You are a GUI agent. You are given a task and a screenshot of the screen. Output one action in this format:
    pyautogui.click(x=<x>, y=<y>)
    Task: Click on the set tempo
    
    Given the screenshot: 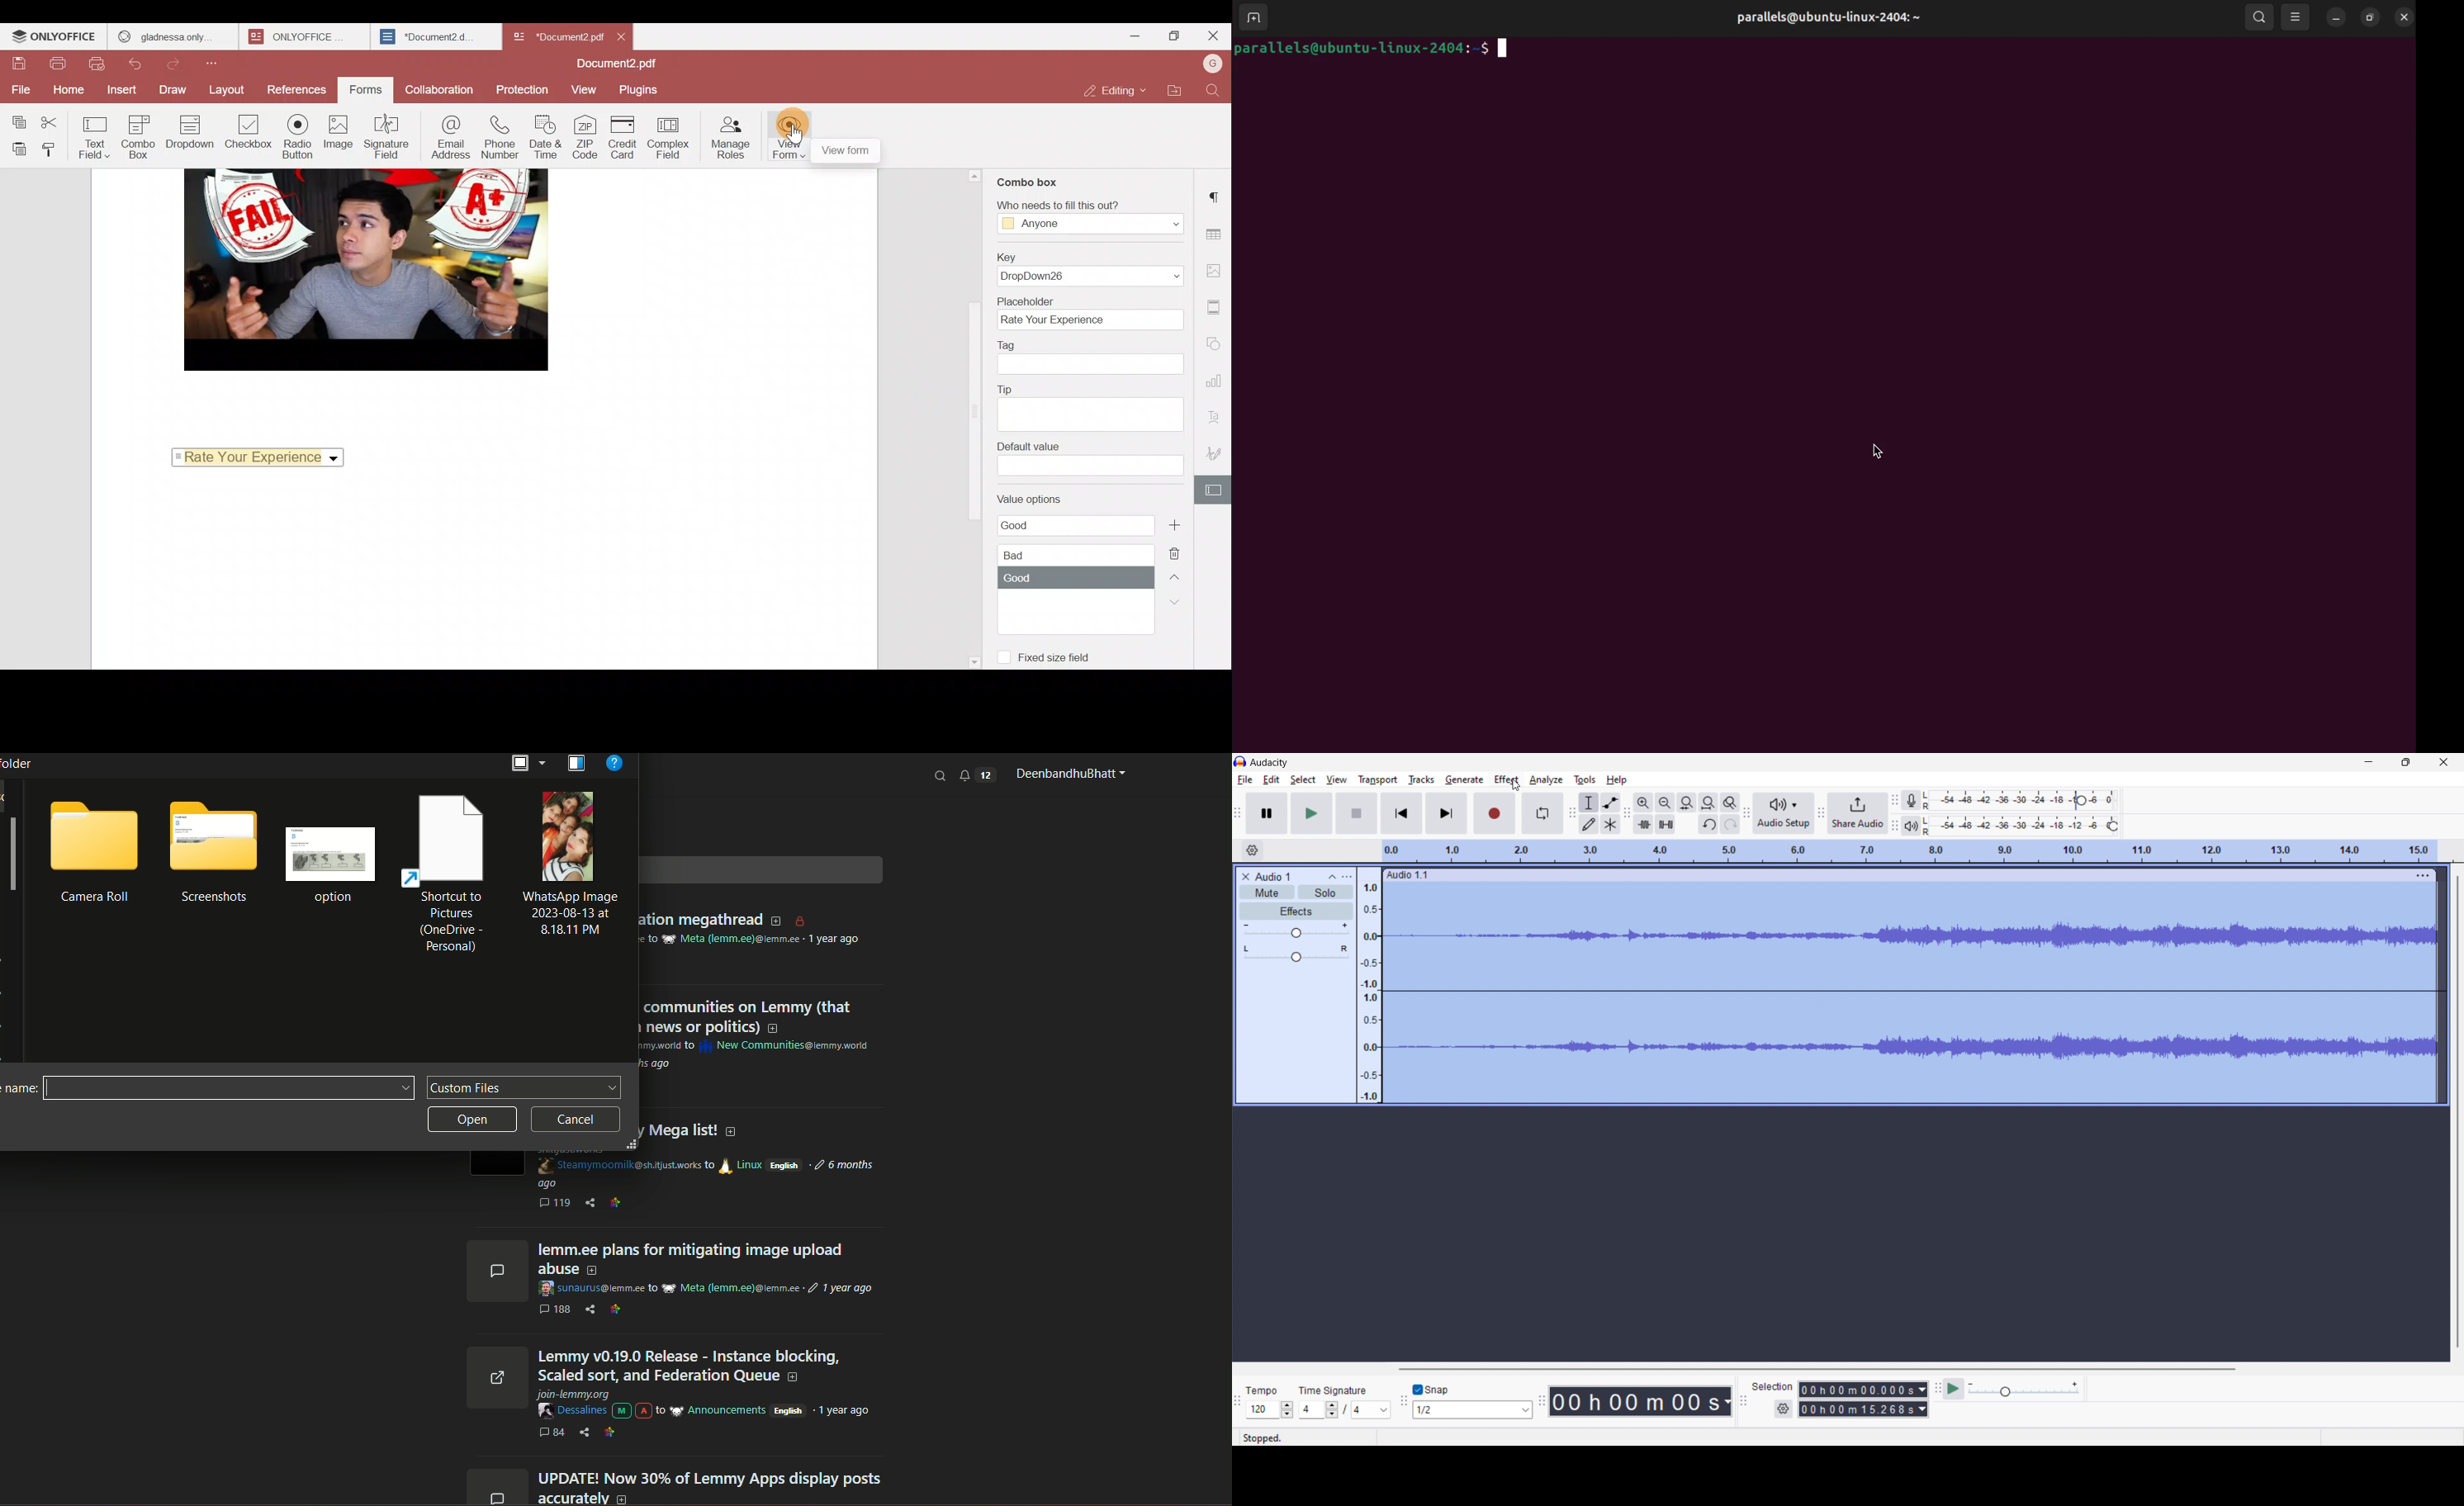 What is the action you would take?
    pyautogui.click(x=1270, y=1402)
    